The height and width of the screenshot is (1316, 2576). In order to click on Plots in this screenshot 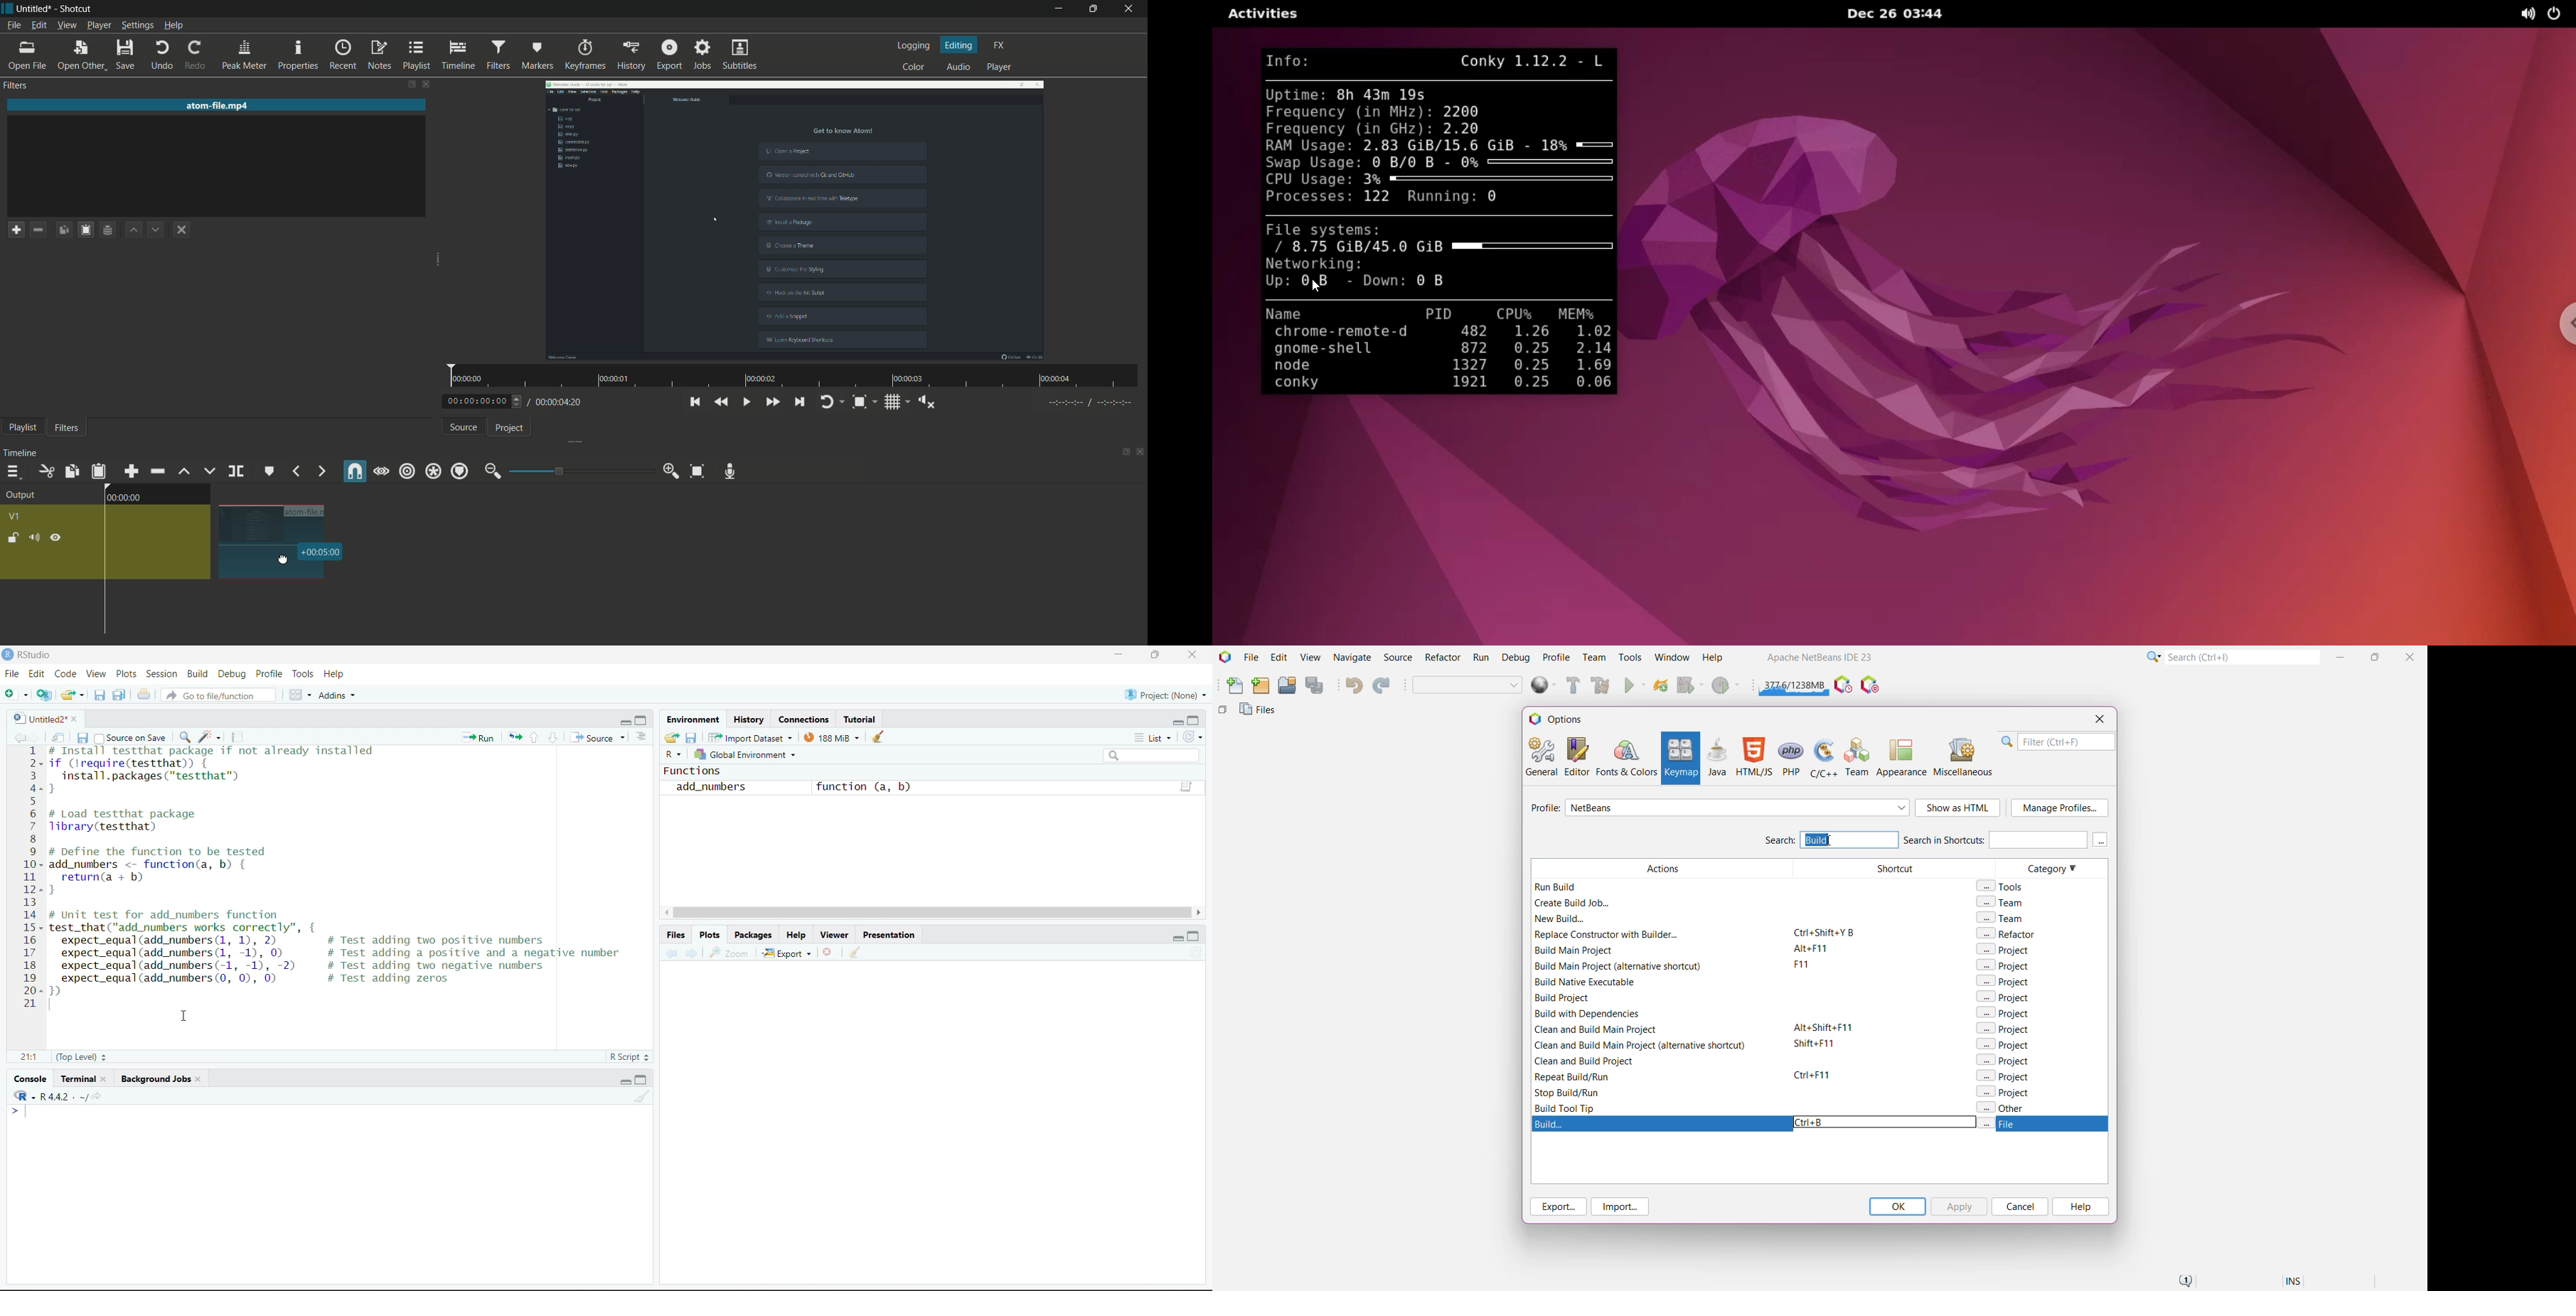, I will do `click(128, 674)`.